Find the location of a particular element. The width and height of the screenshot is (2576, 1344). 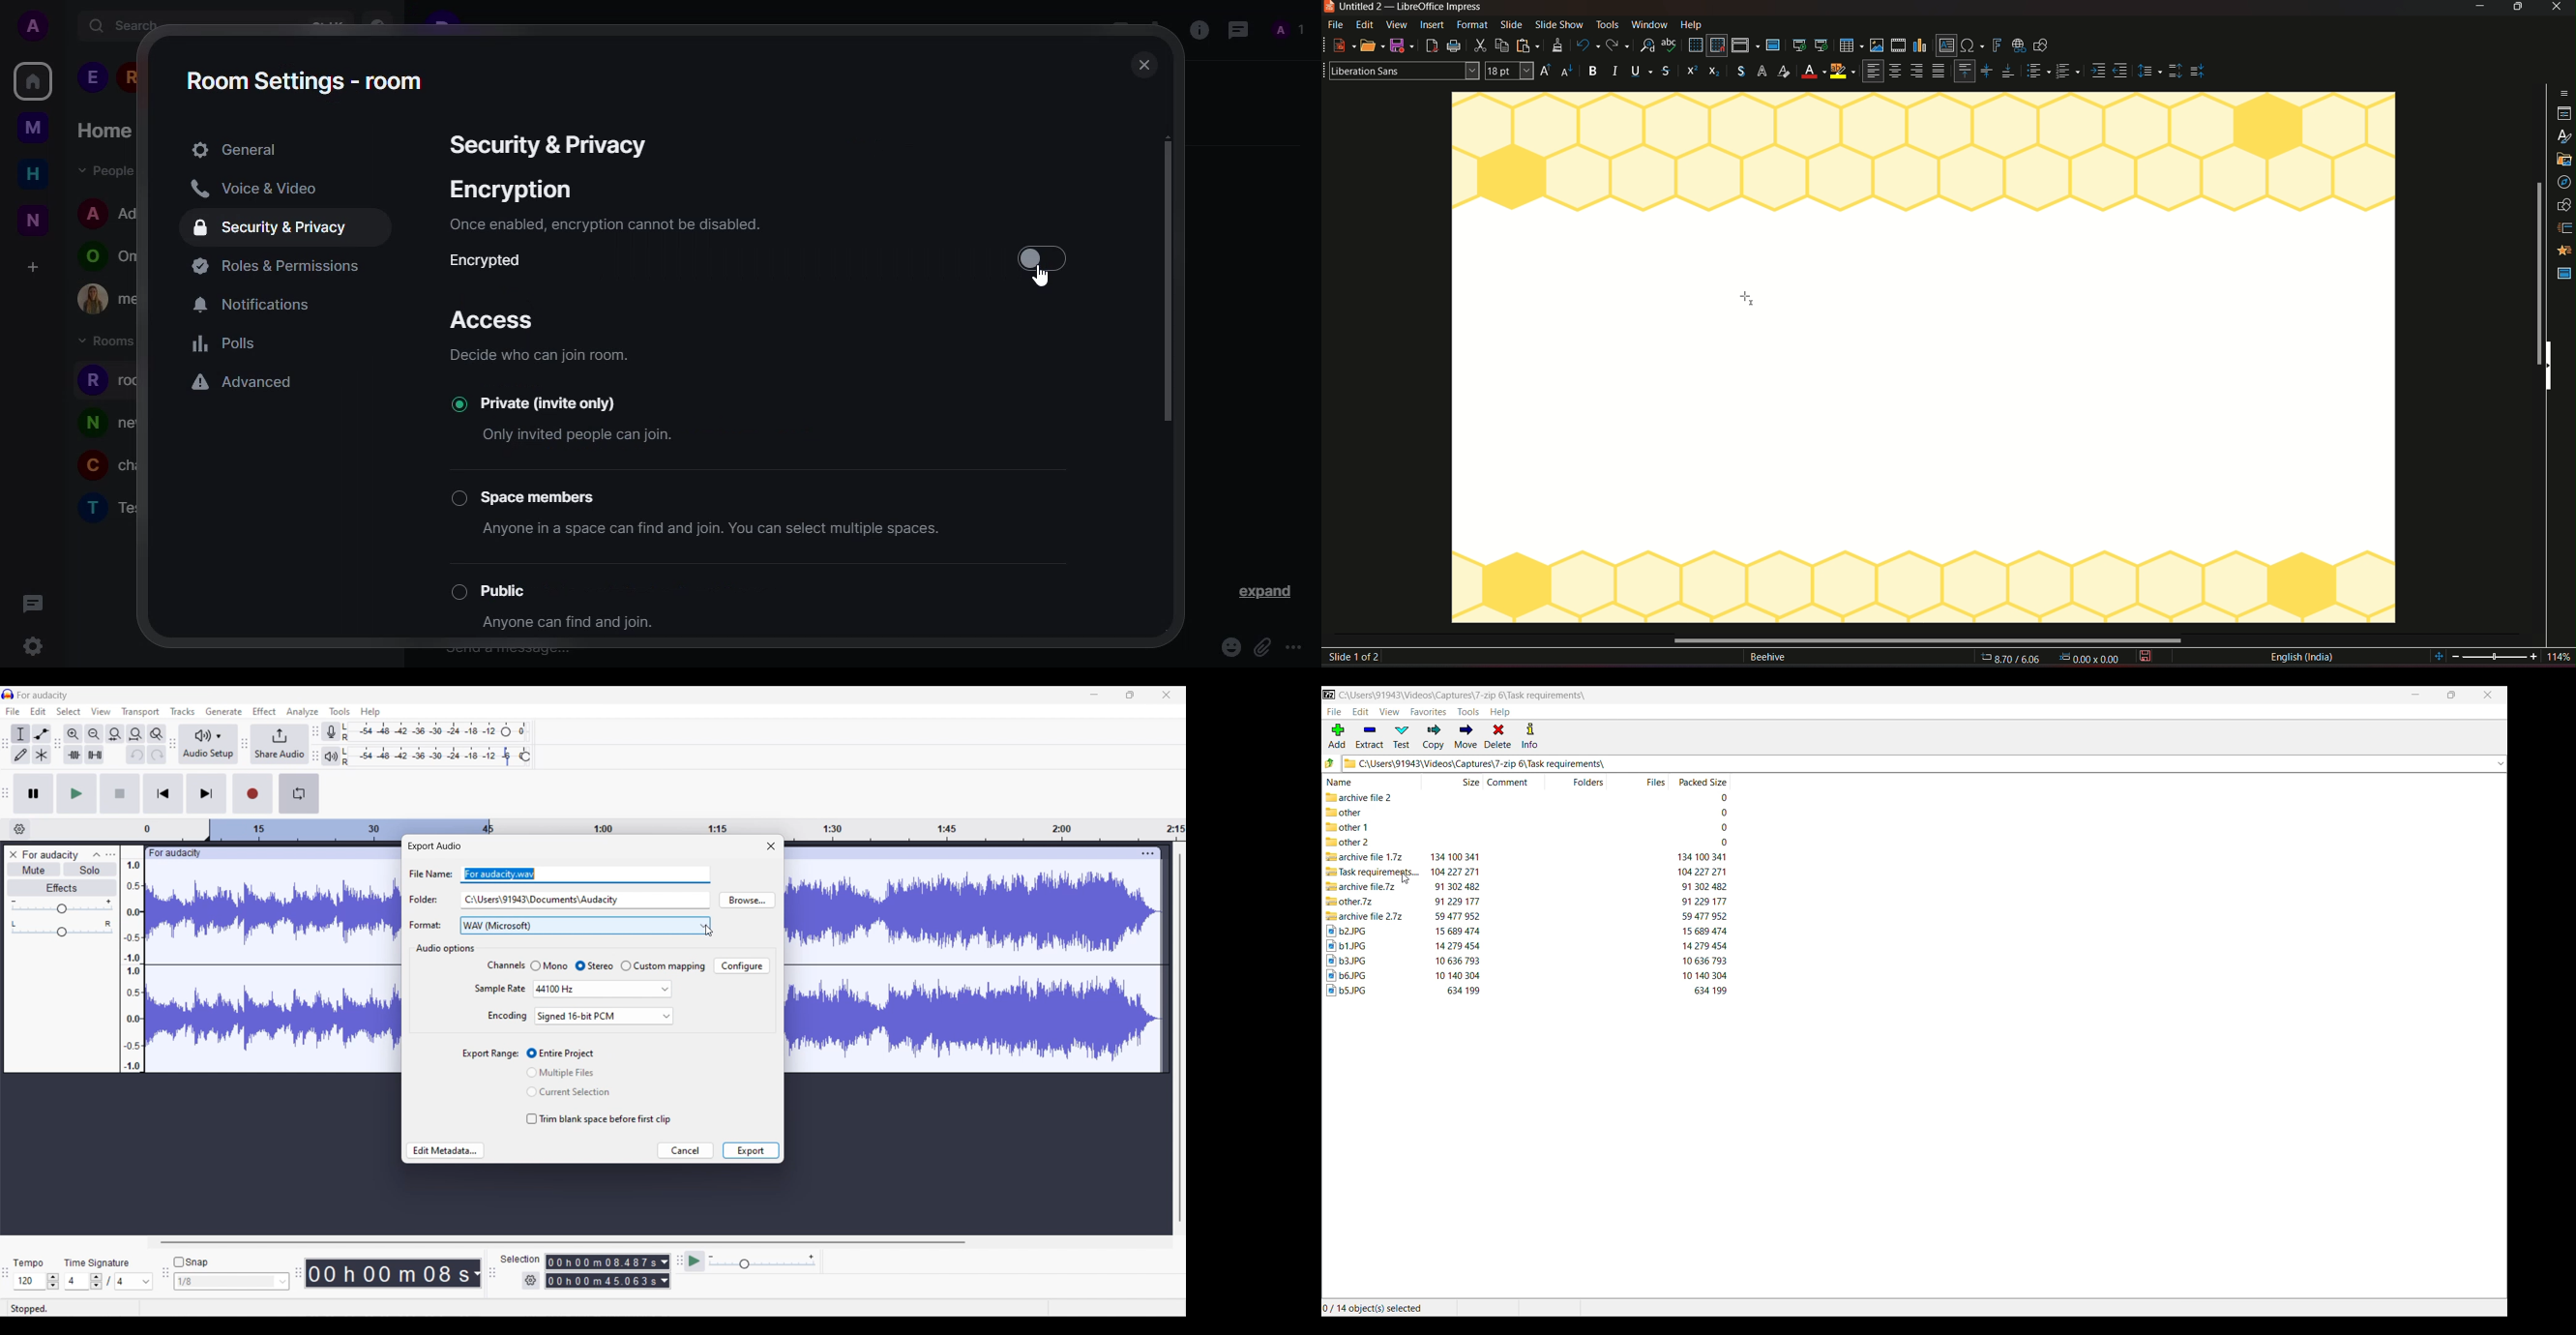

font stylre is located at coordinates (1401, 69).